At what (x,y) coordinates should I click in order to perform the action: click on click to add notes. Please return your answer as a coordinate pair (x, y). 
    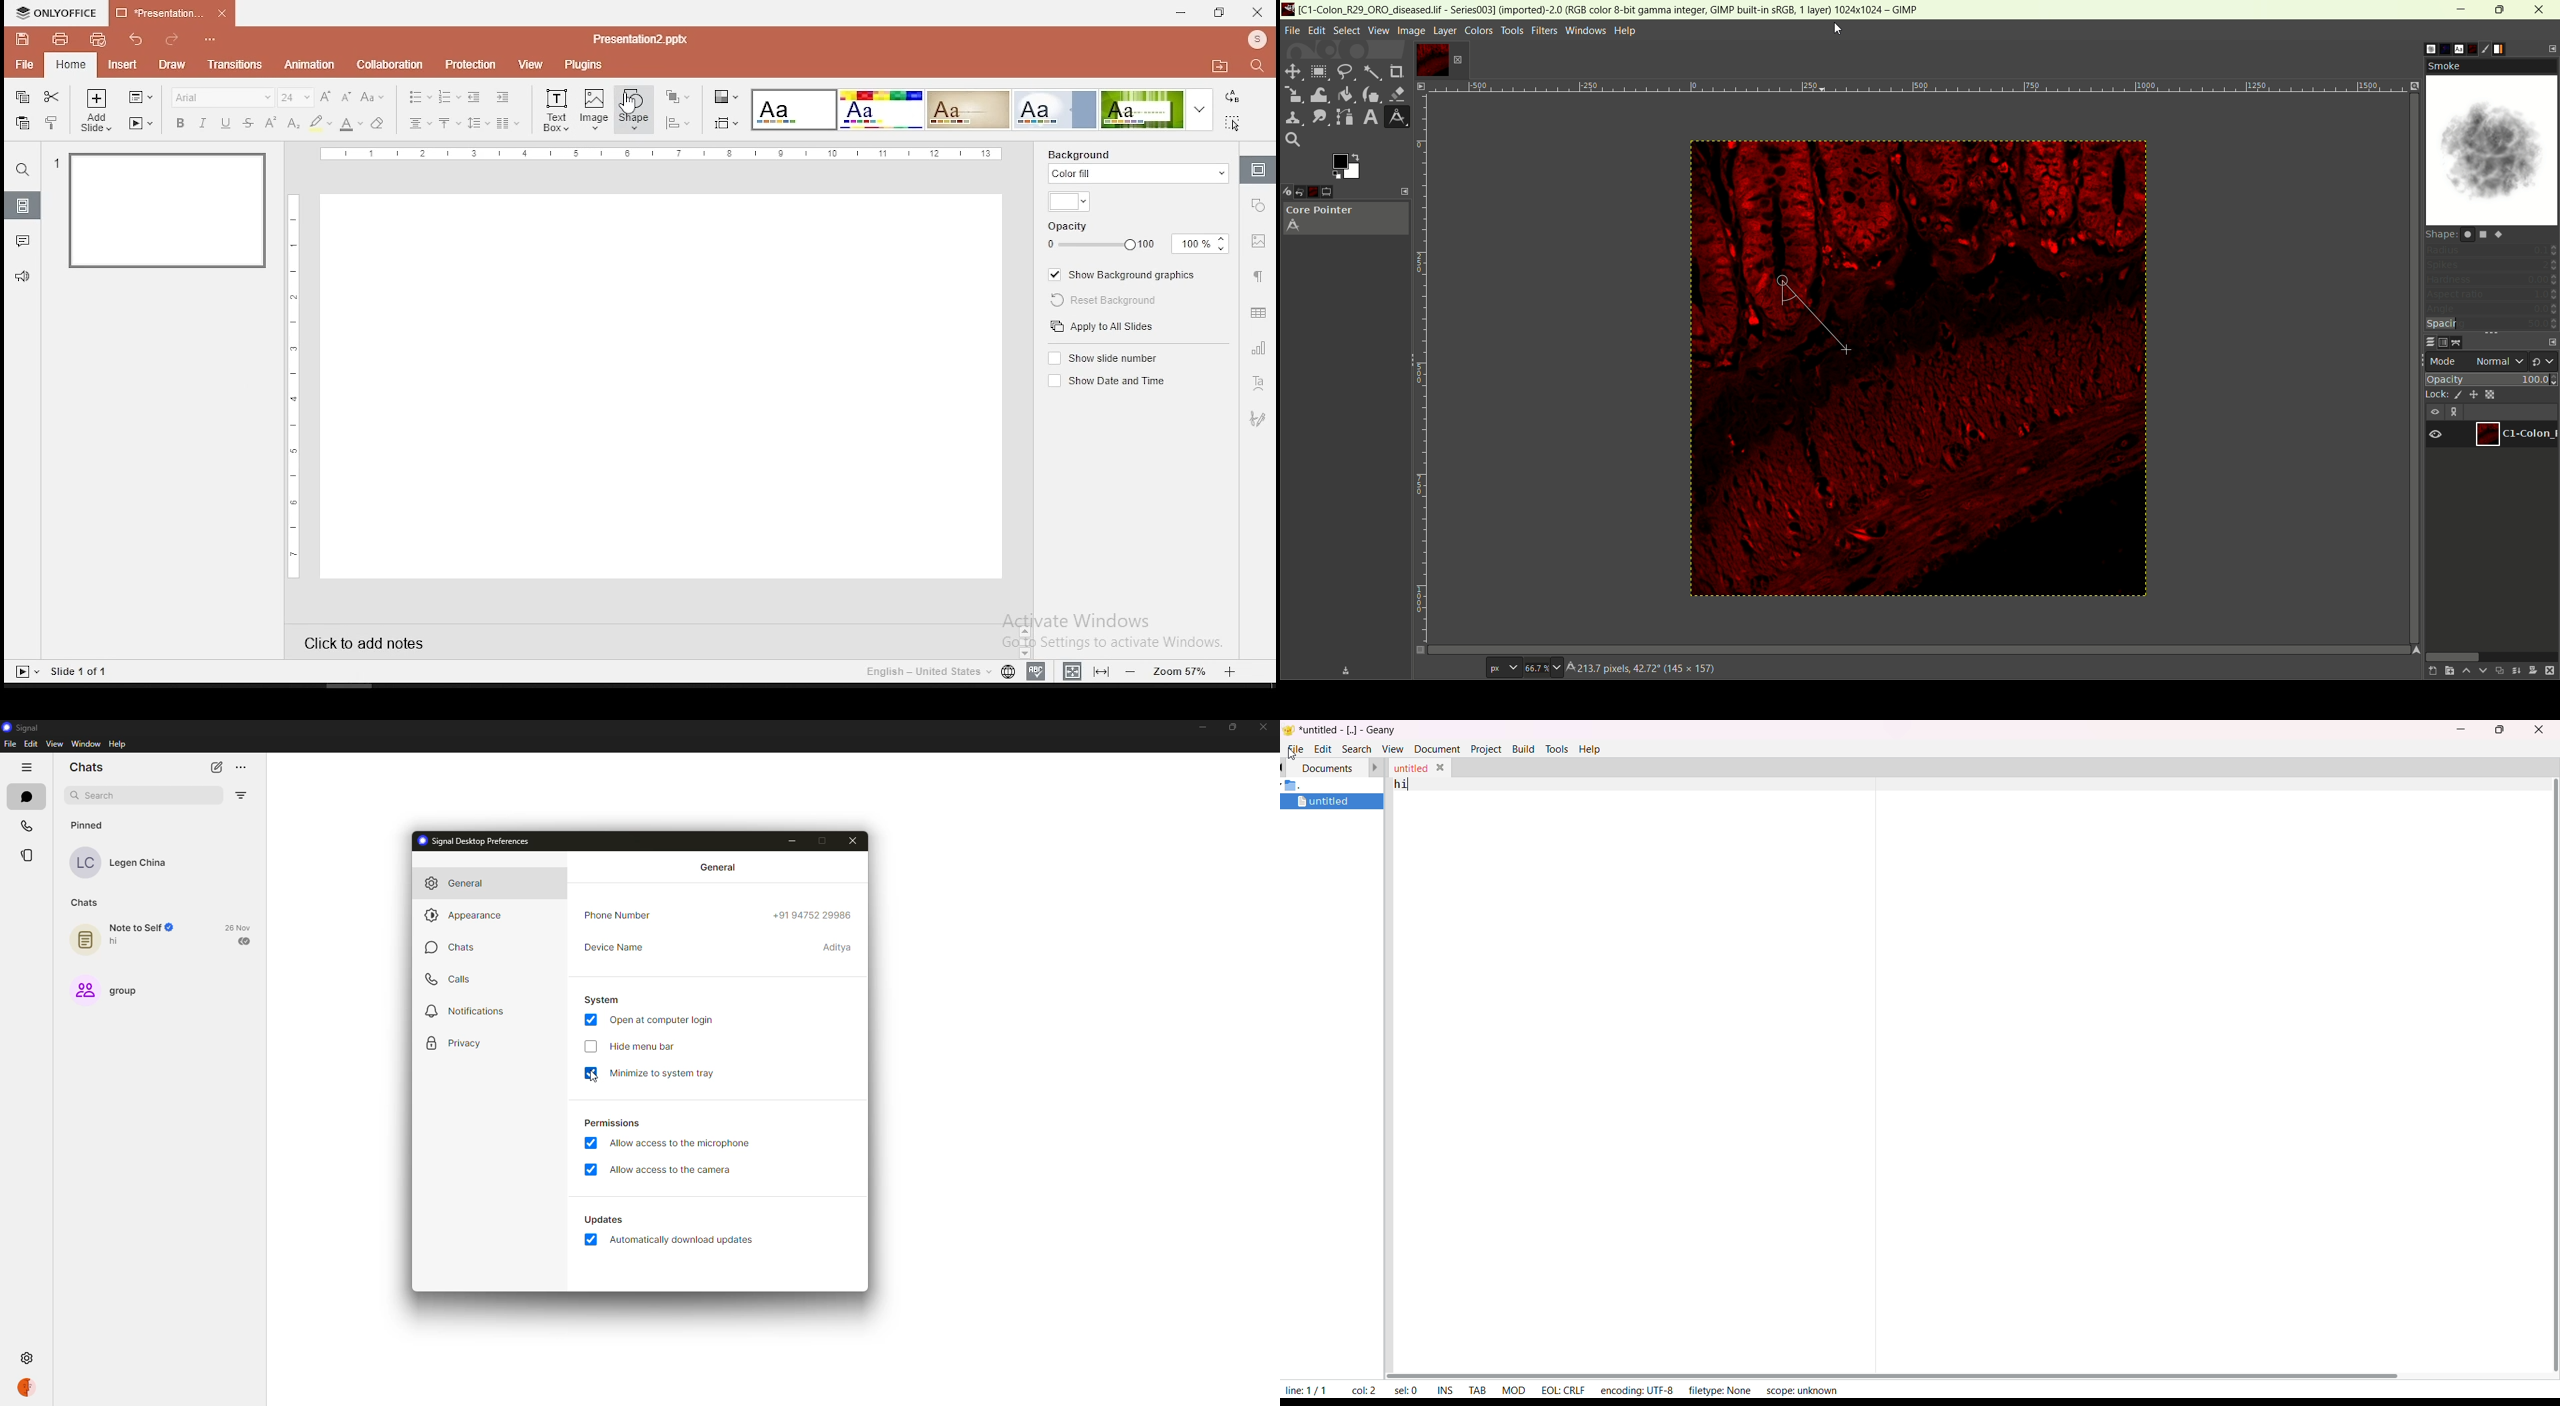
    Looking at the image, I should click on (382, 641).